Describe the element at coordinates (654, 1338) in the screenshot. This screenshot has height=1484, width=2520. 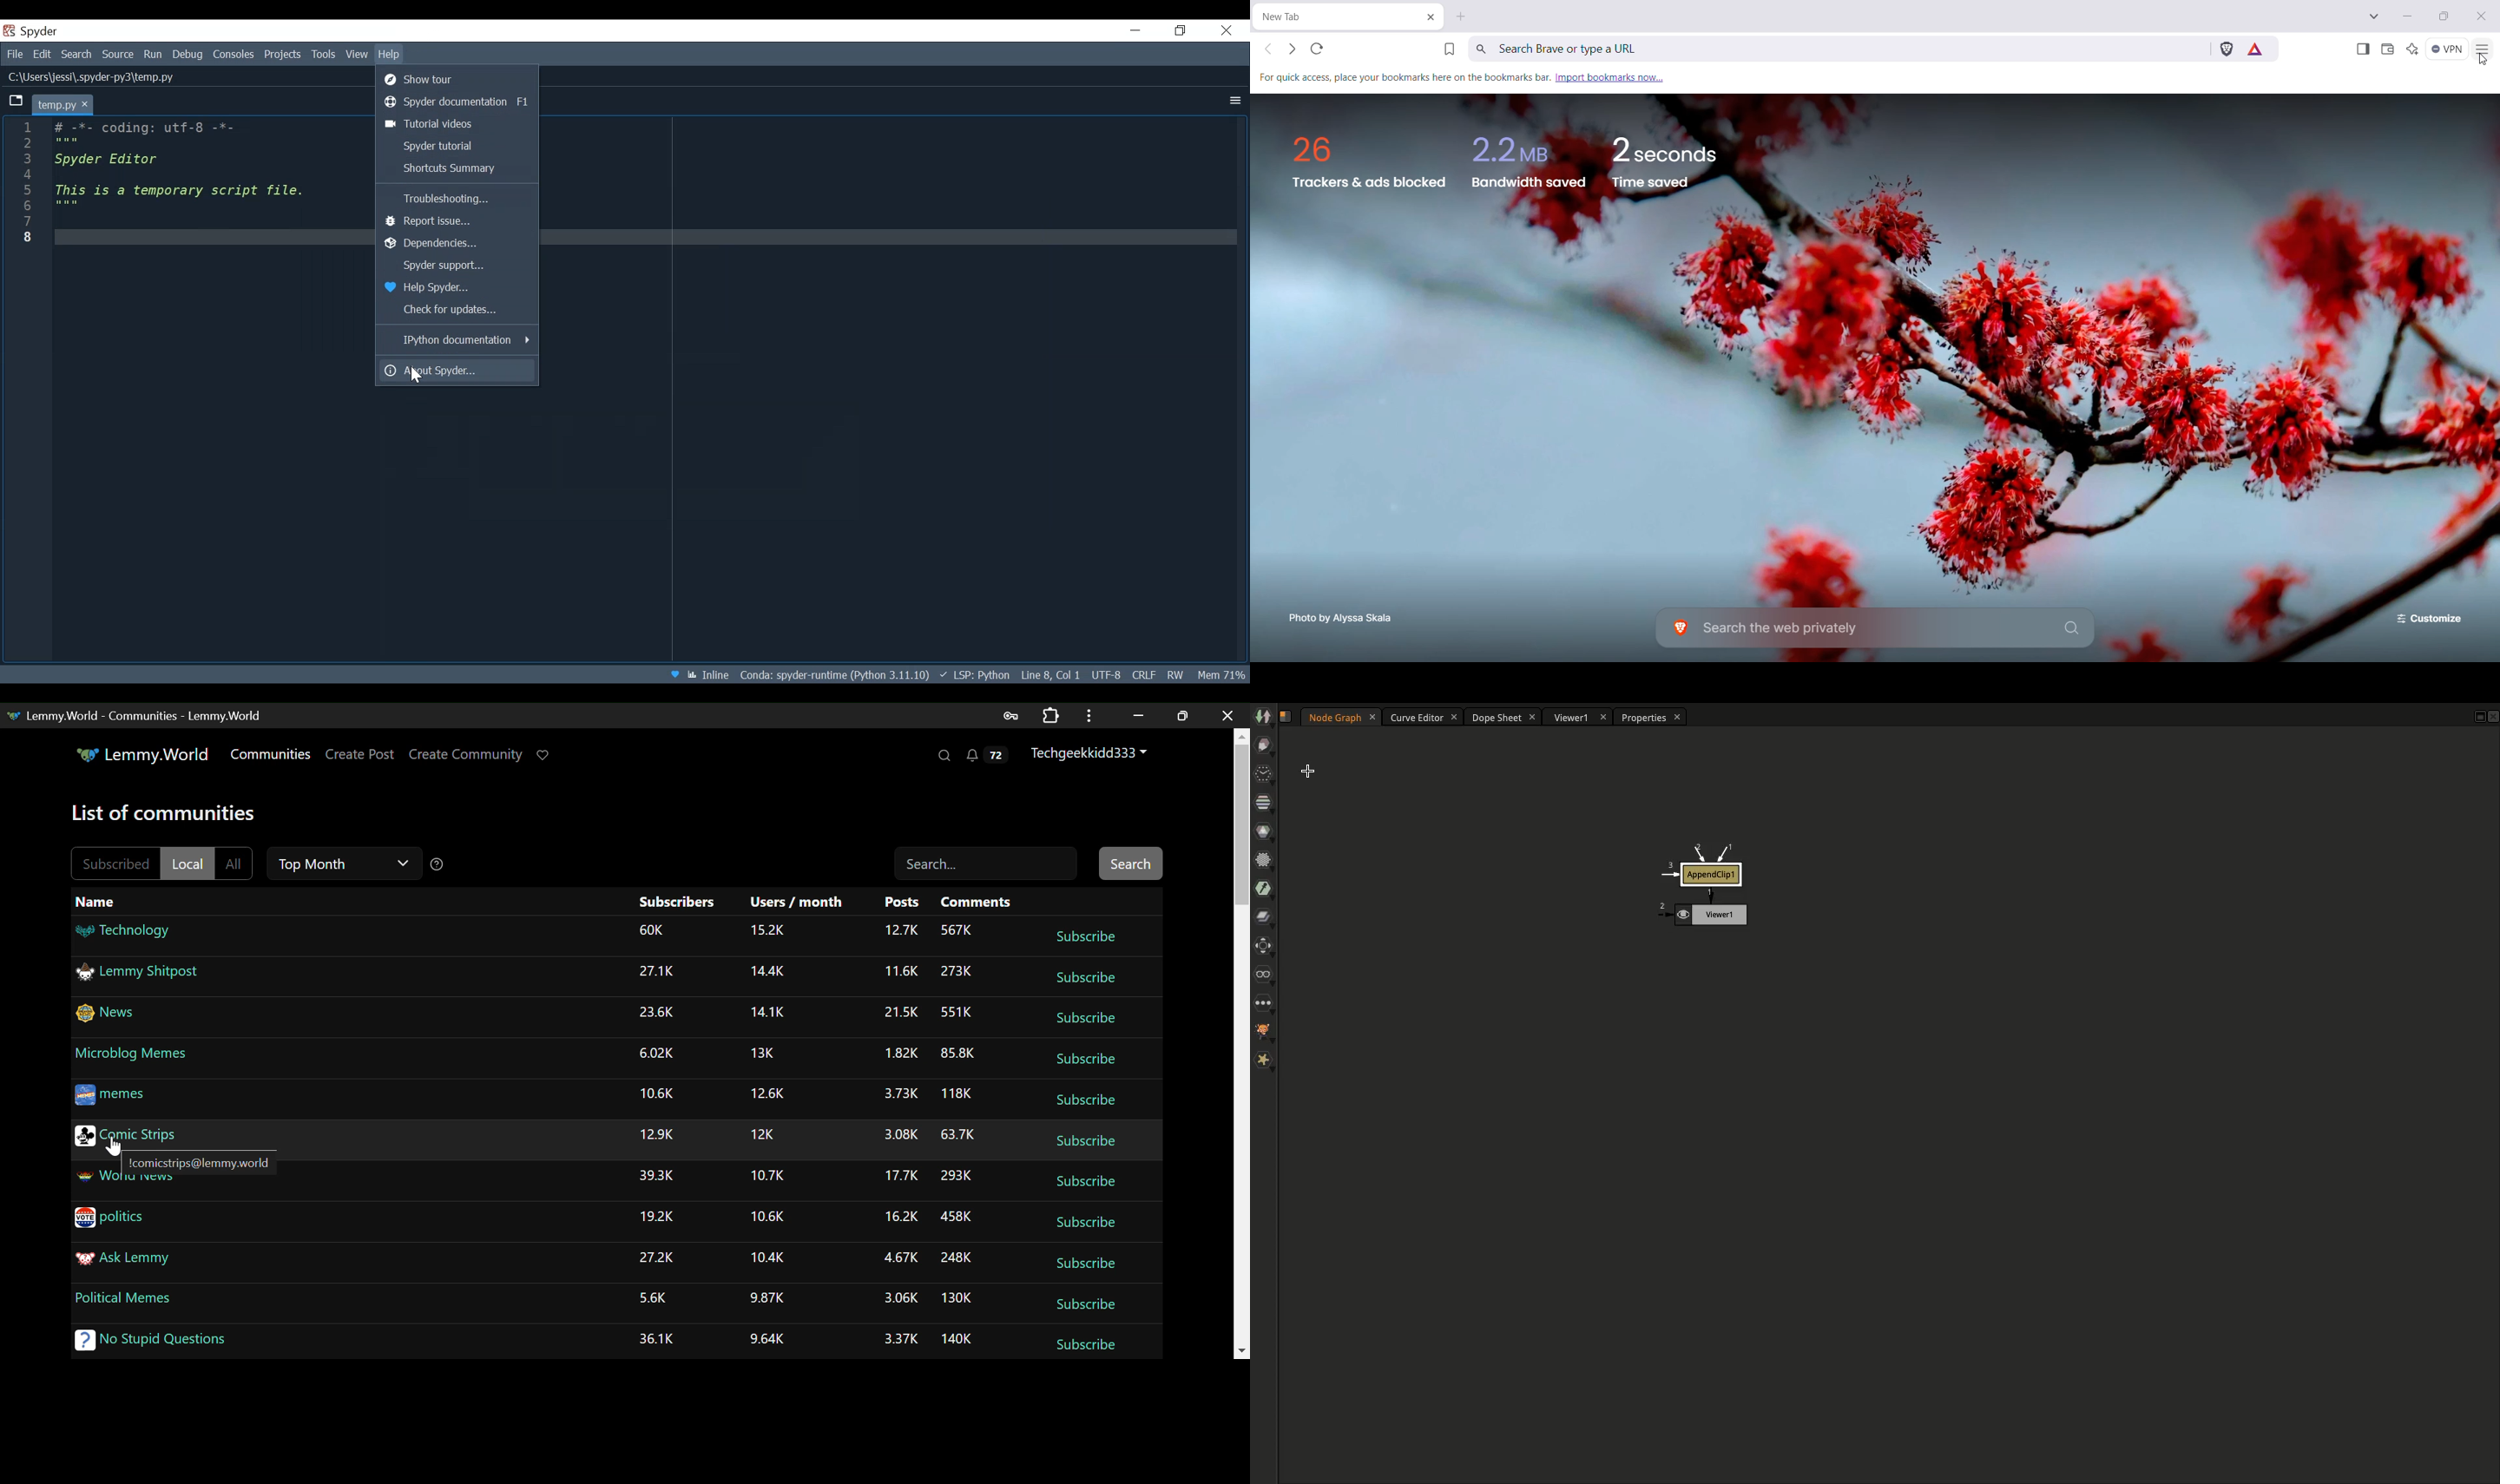
I see `Amount` at that location.